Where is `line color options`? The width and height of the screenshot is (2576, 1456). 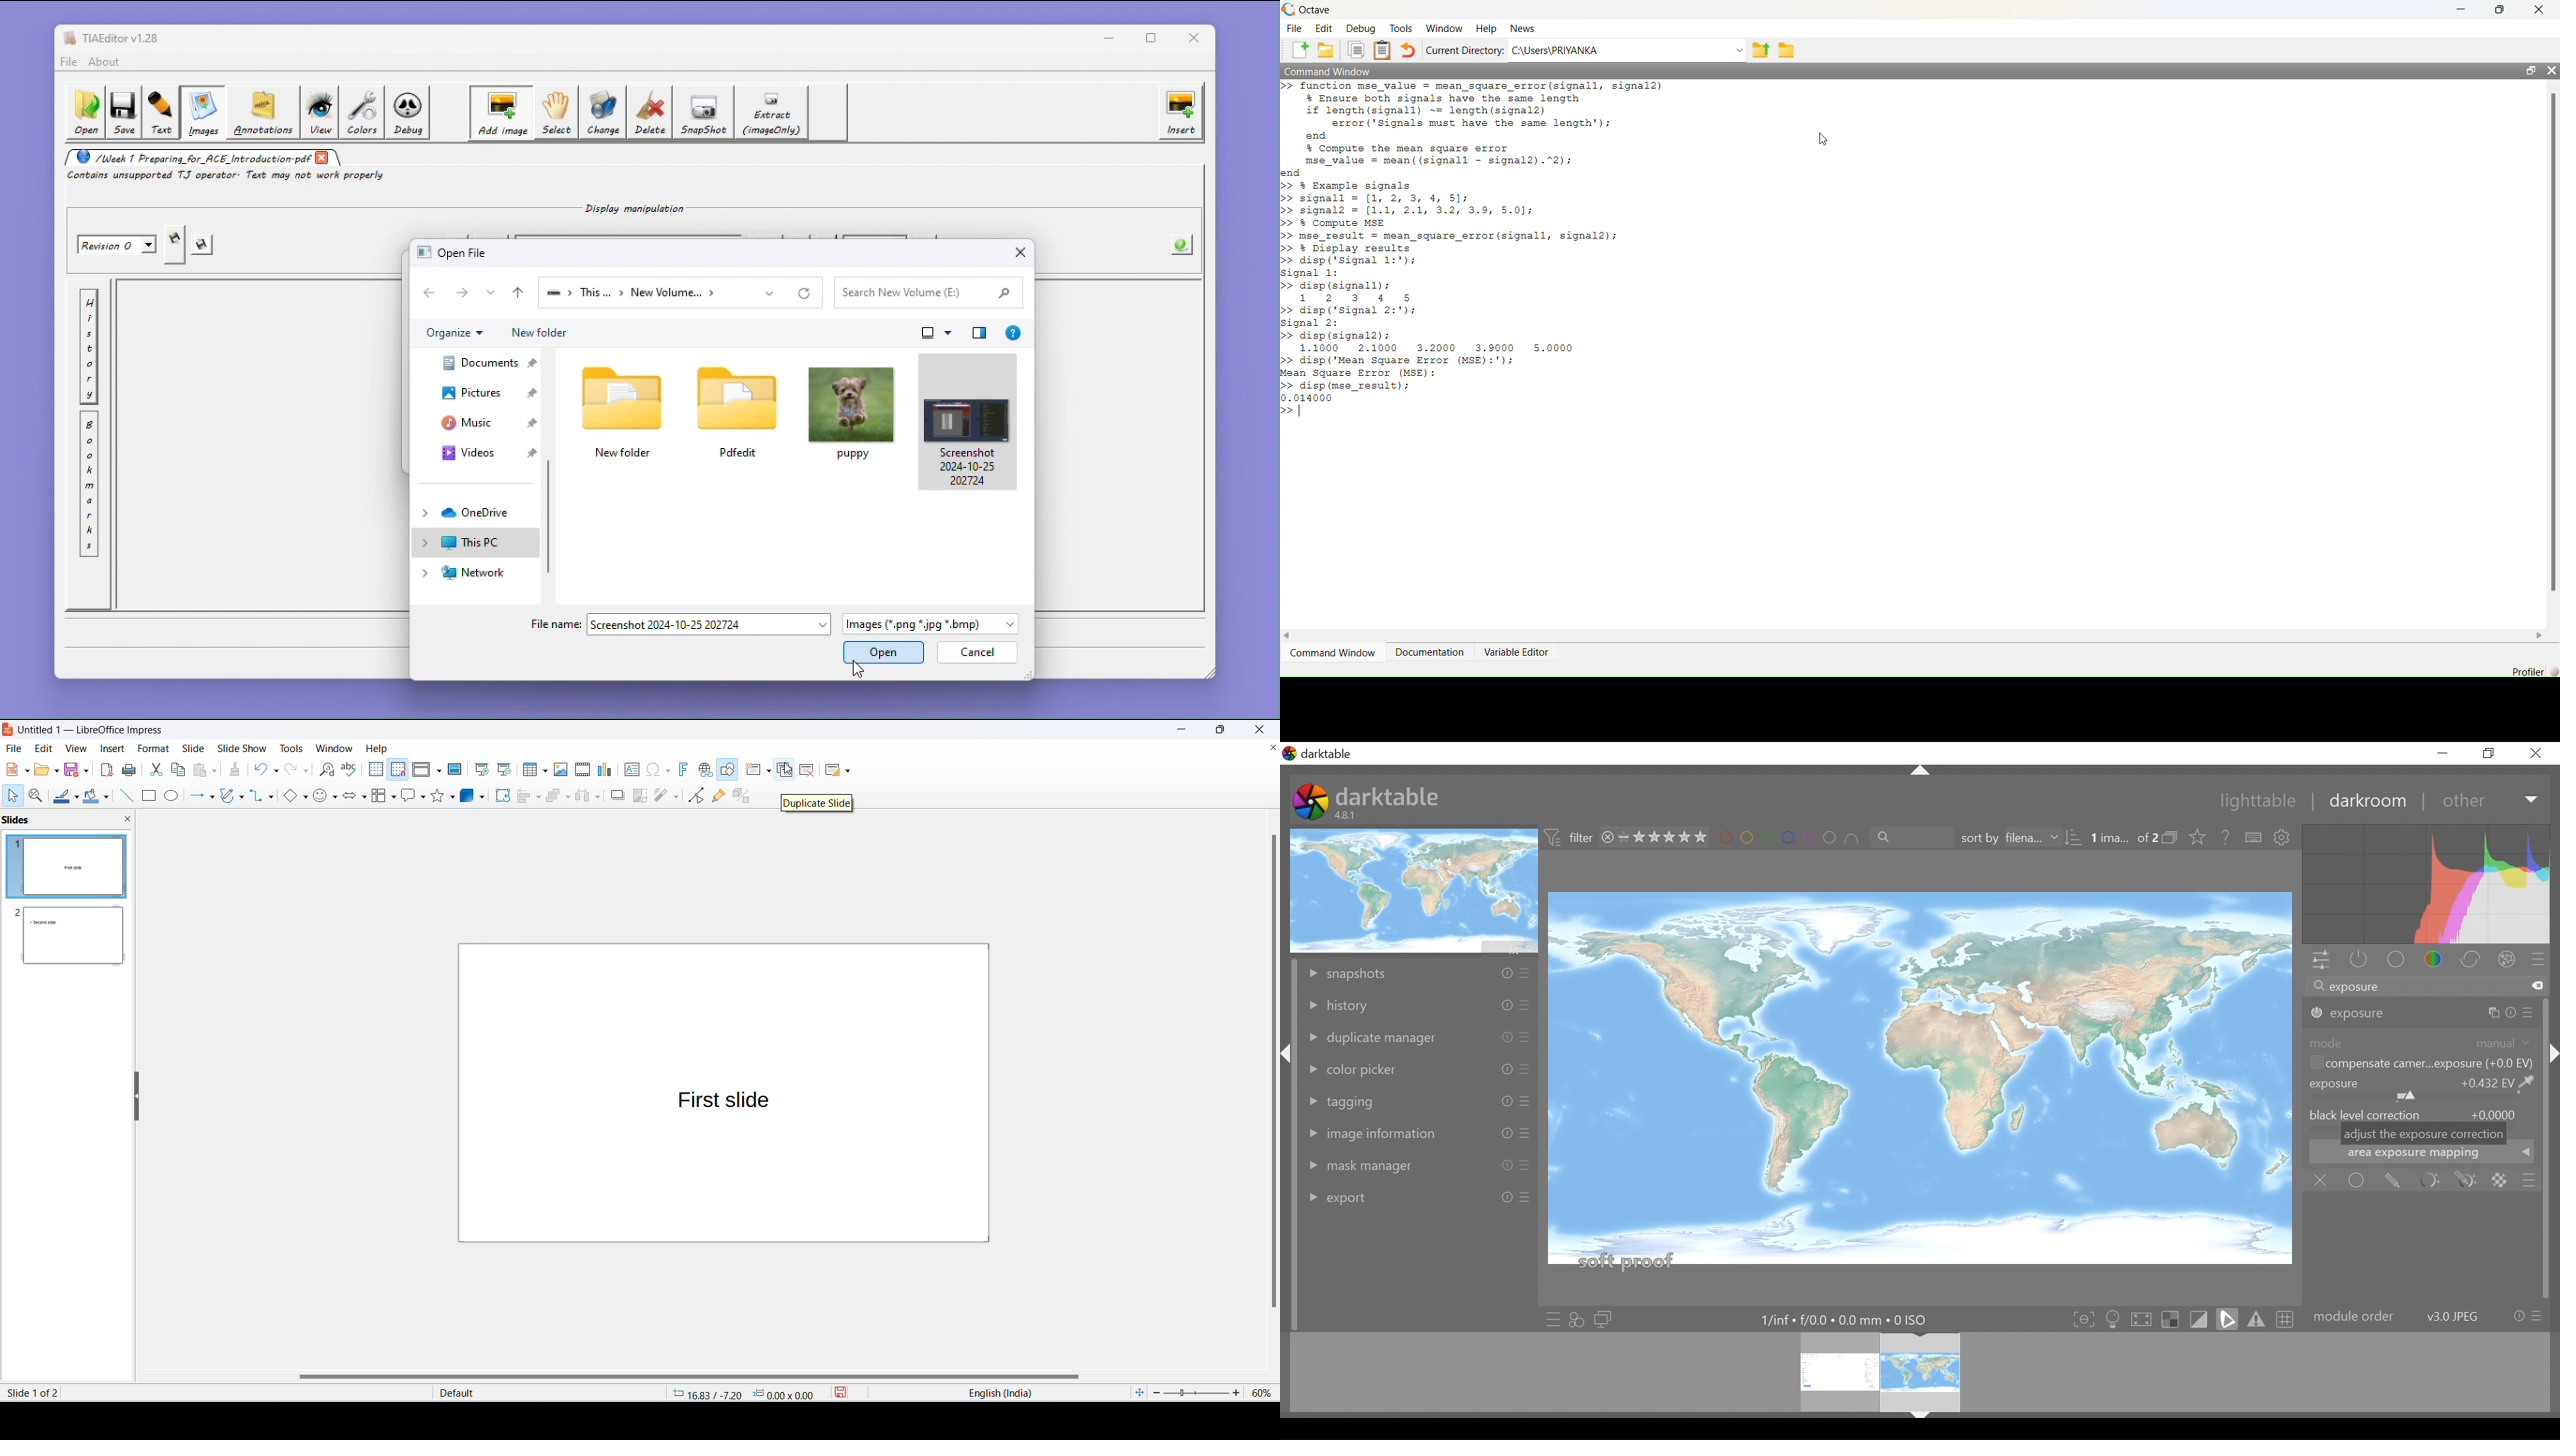 line color options is located at coordinates (75, 795).